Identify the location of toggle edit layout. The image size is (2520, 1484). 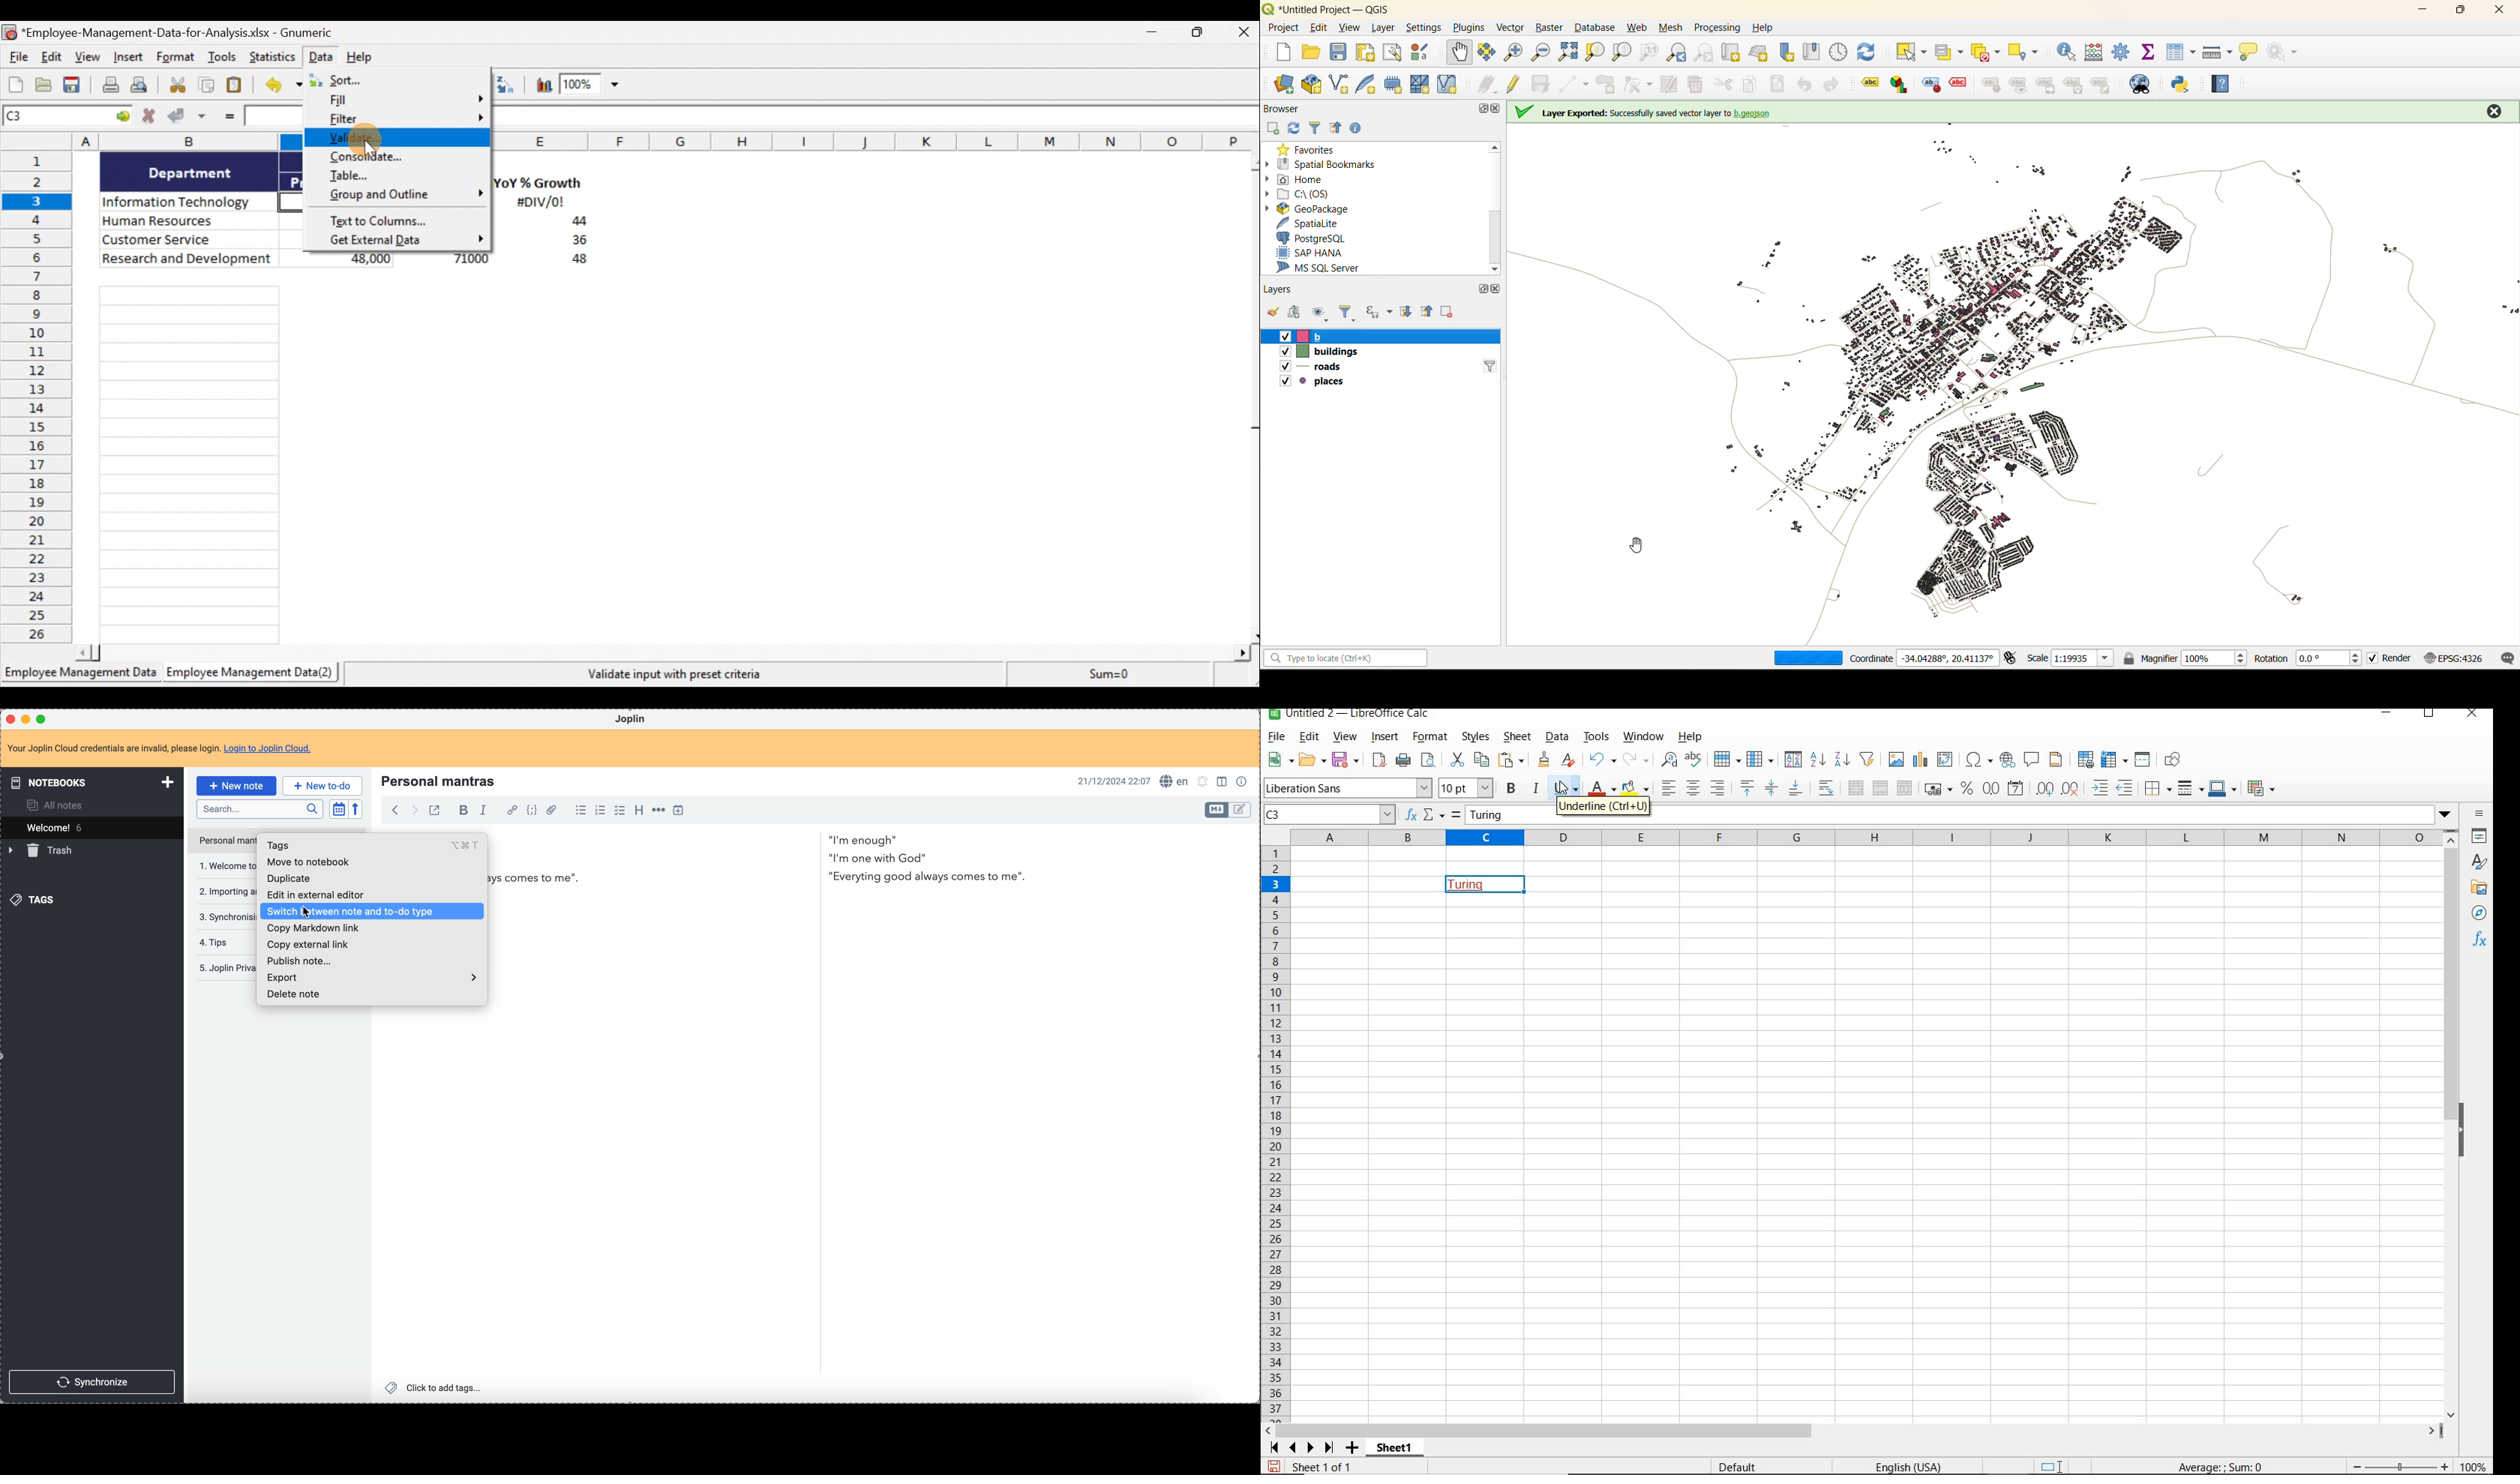
(1223, 782).